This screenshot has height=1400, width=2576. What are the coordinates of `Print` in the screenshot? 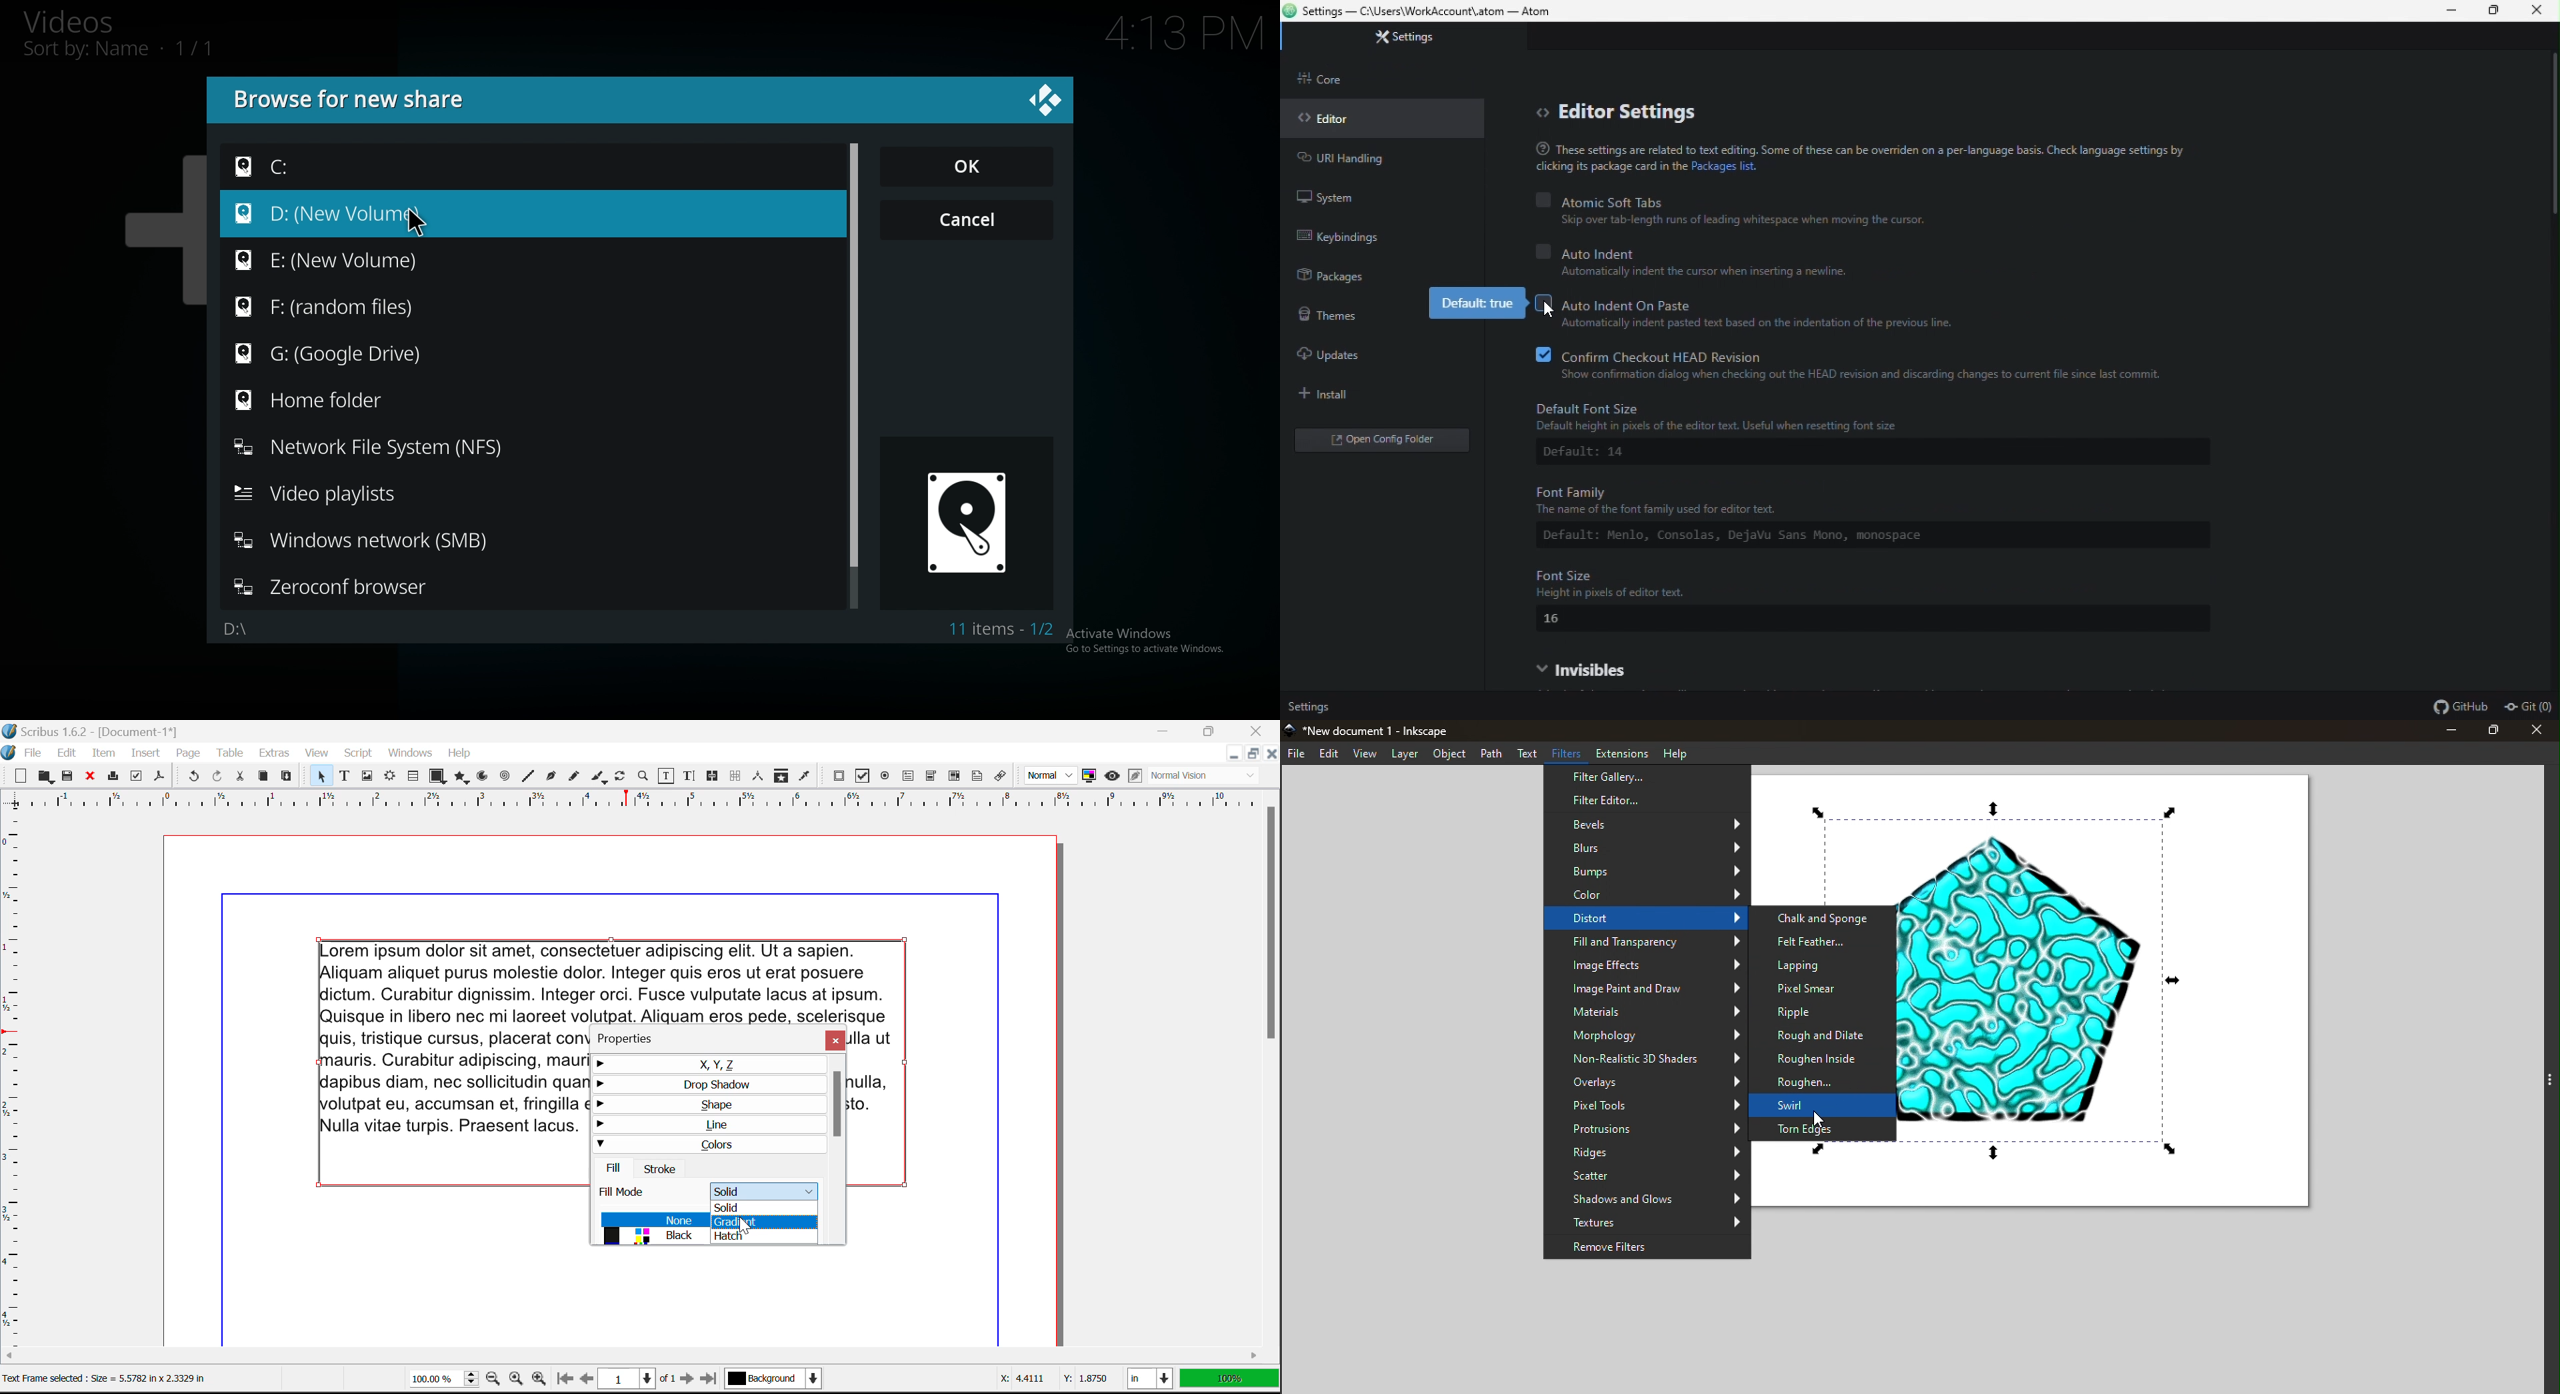 It's located at (112, 776).